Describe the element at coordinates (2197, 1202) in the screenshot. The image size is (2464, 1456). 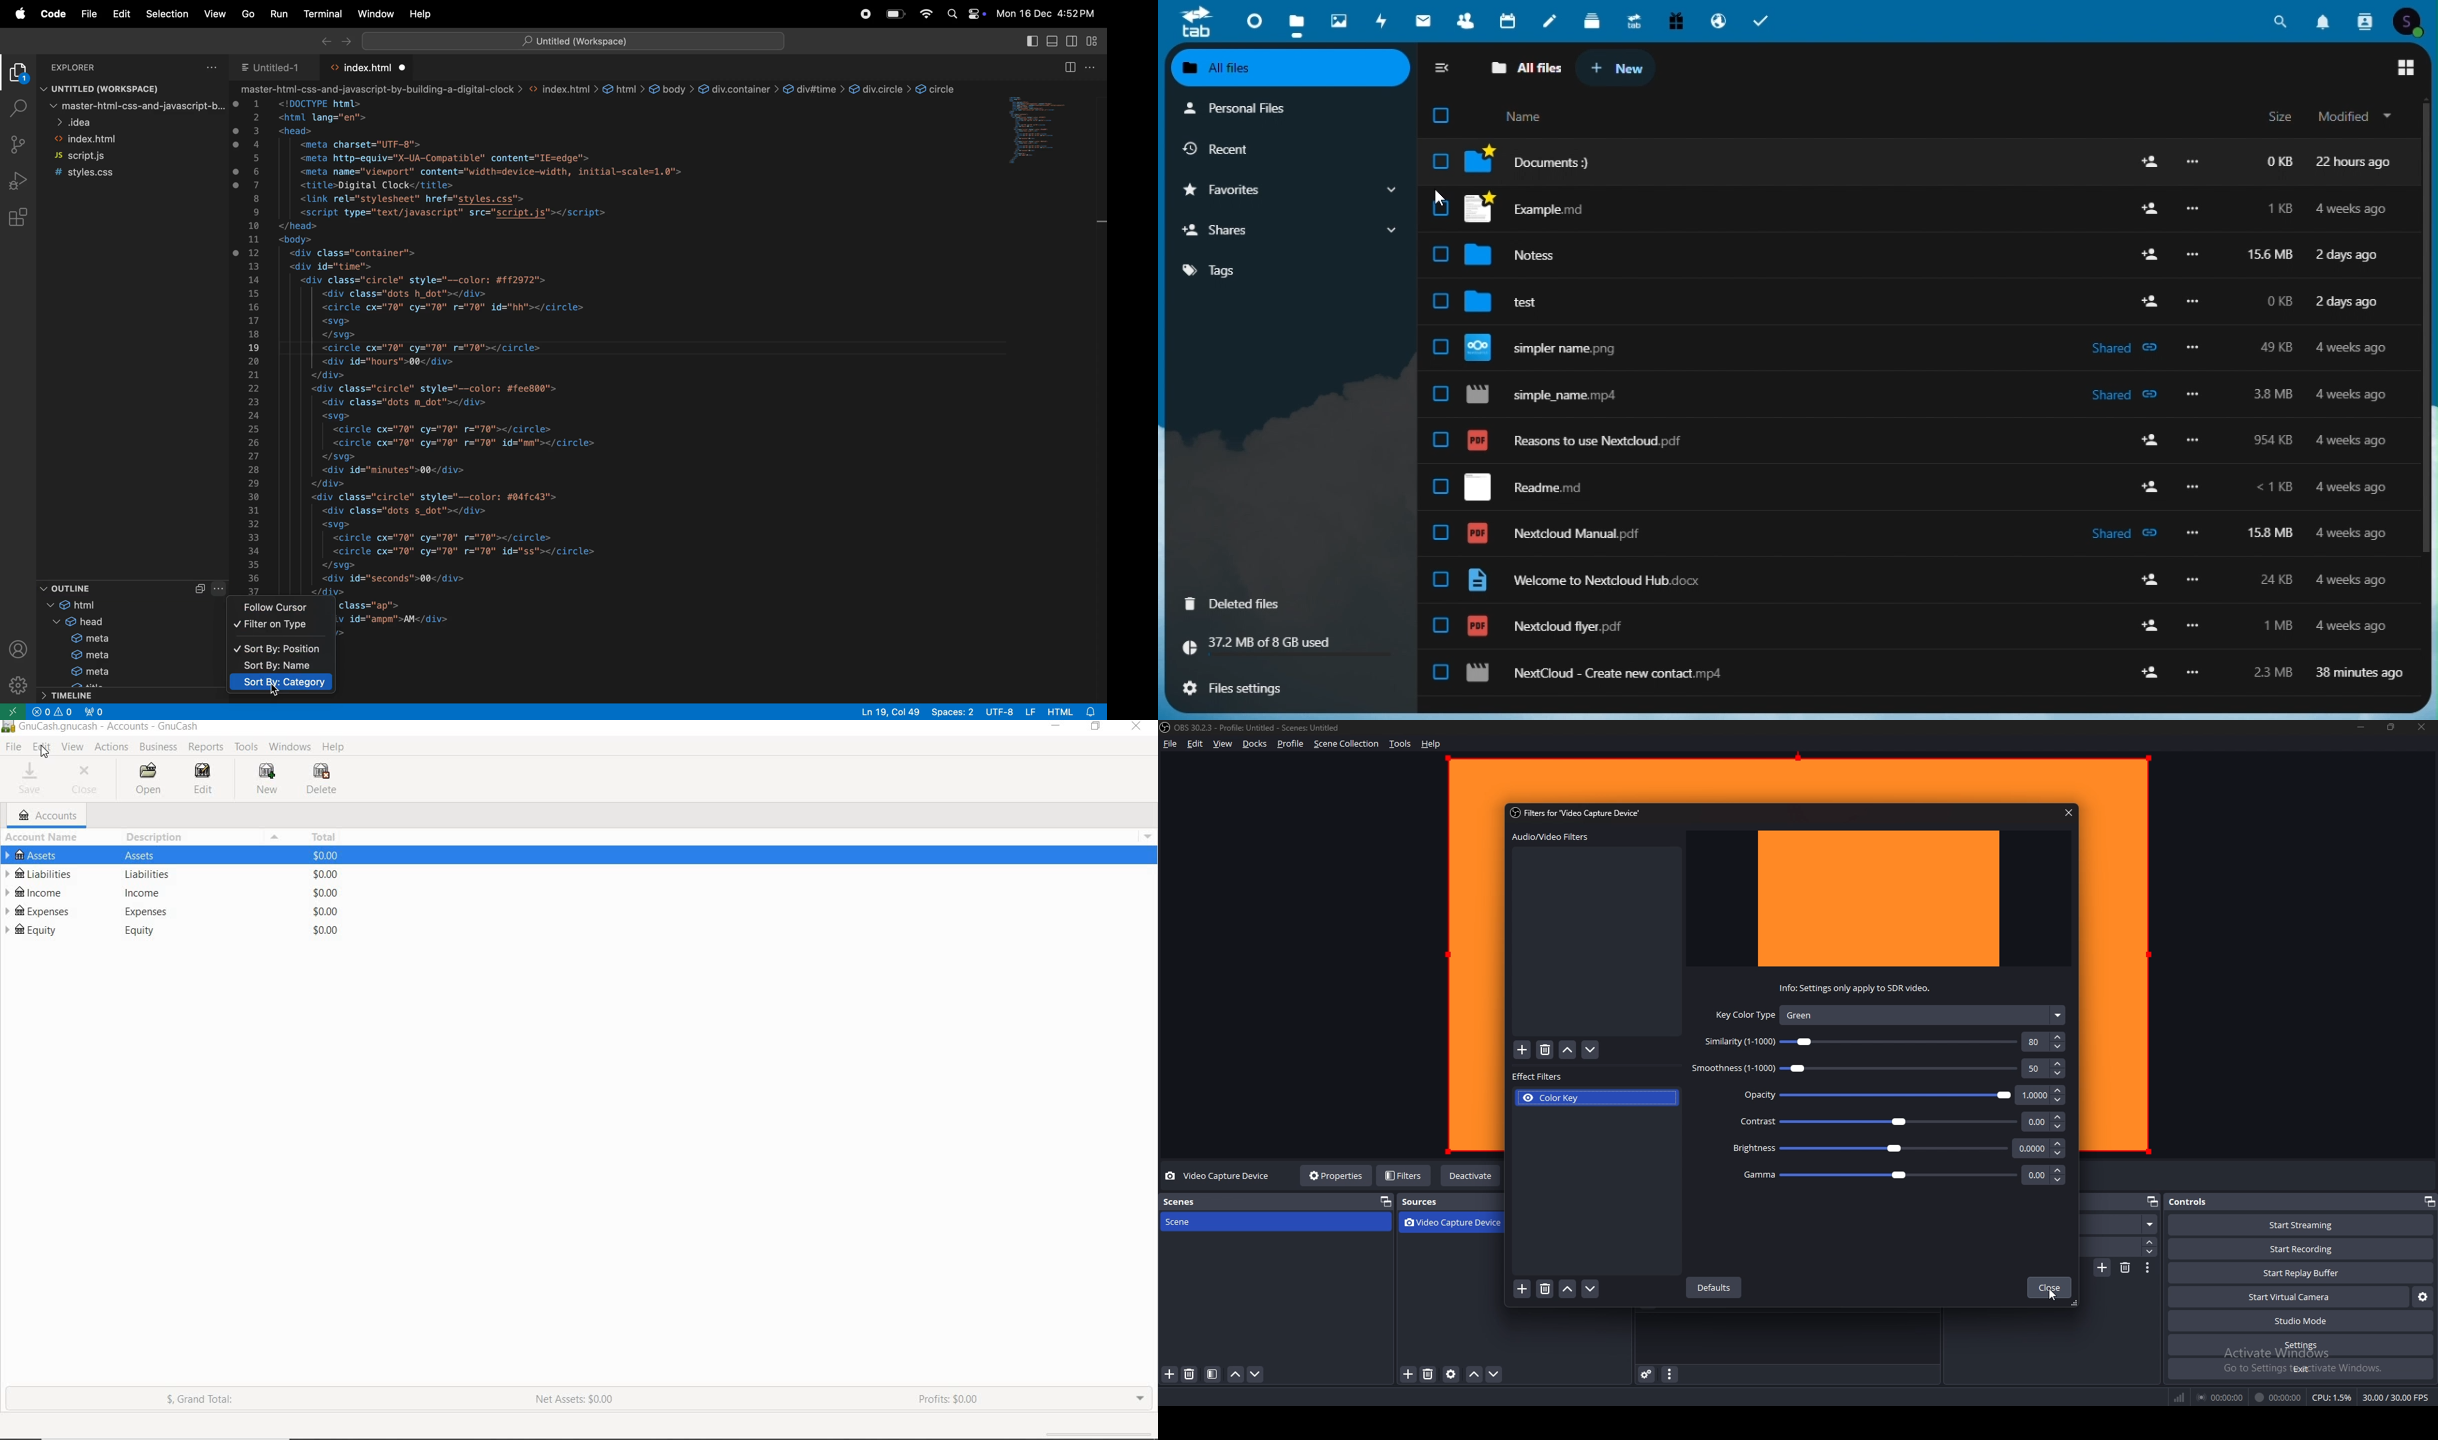
I see `controls` at that location.